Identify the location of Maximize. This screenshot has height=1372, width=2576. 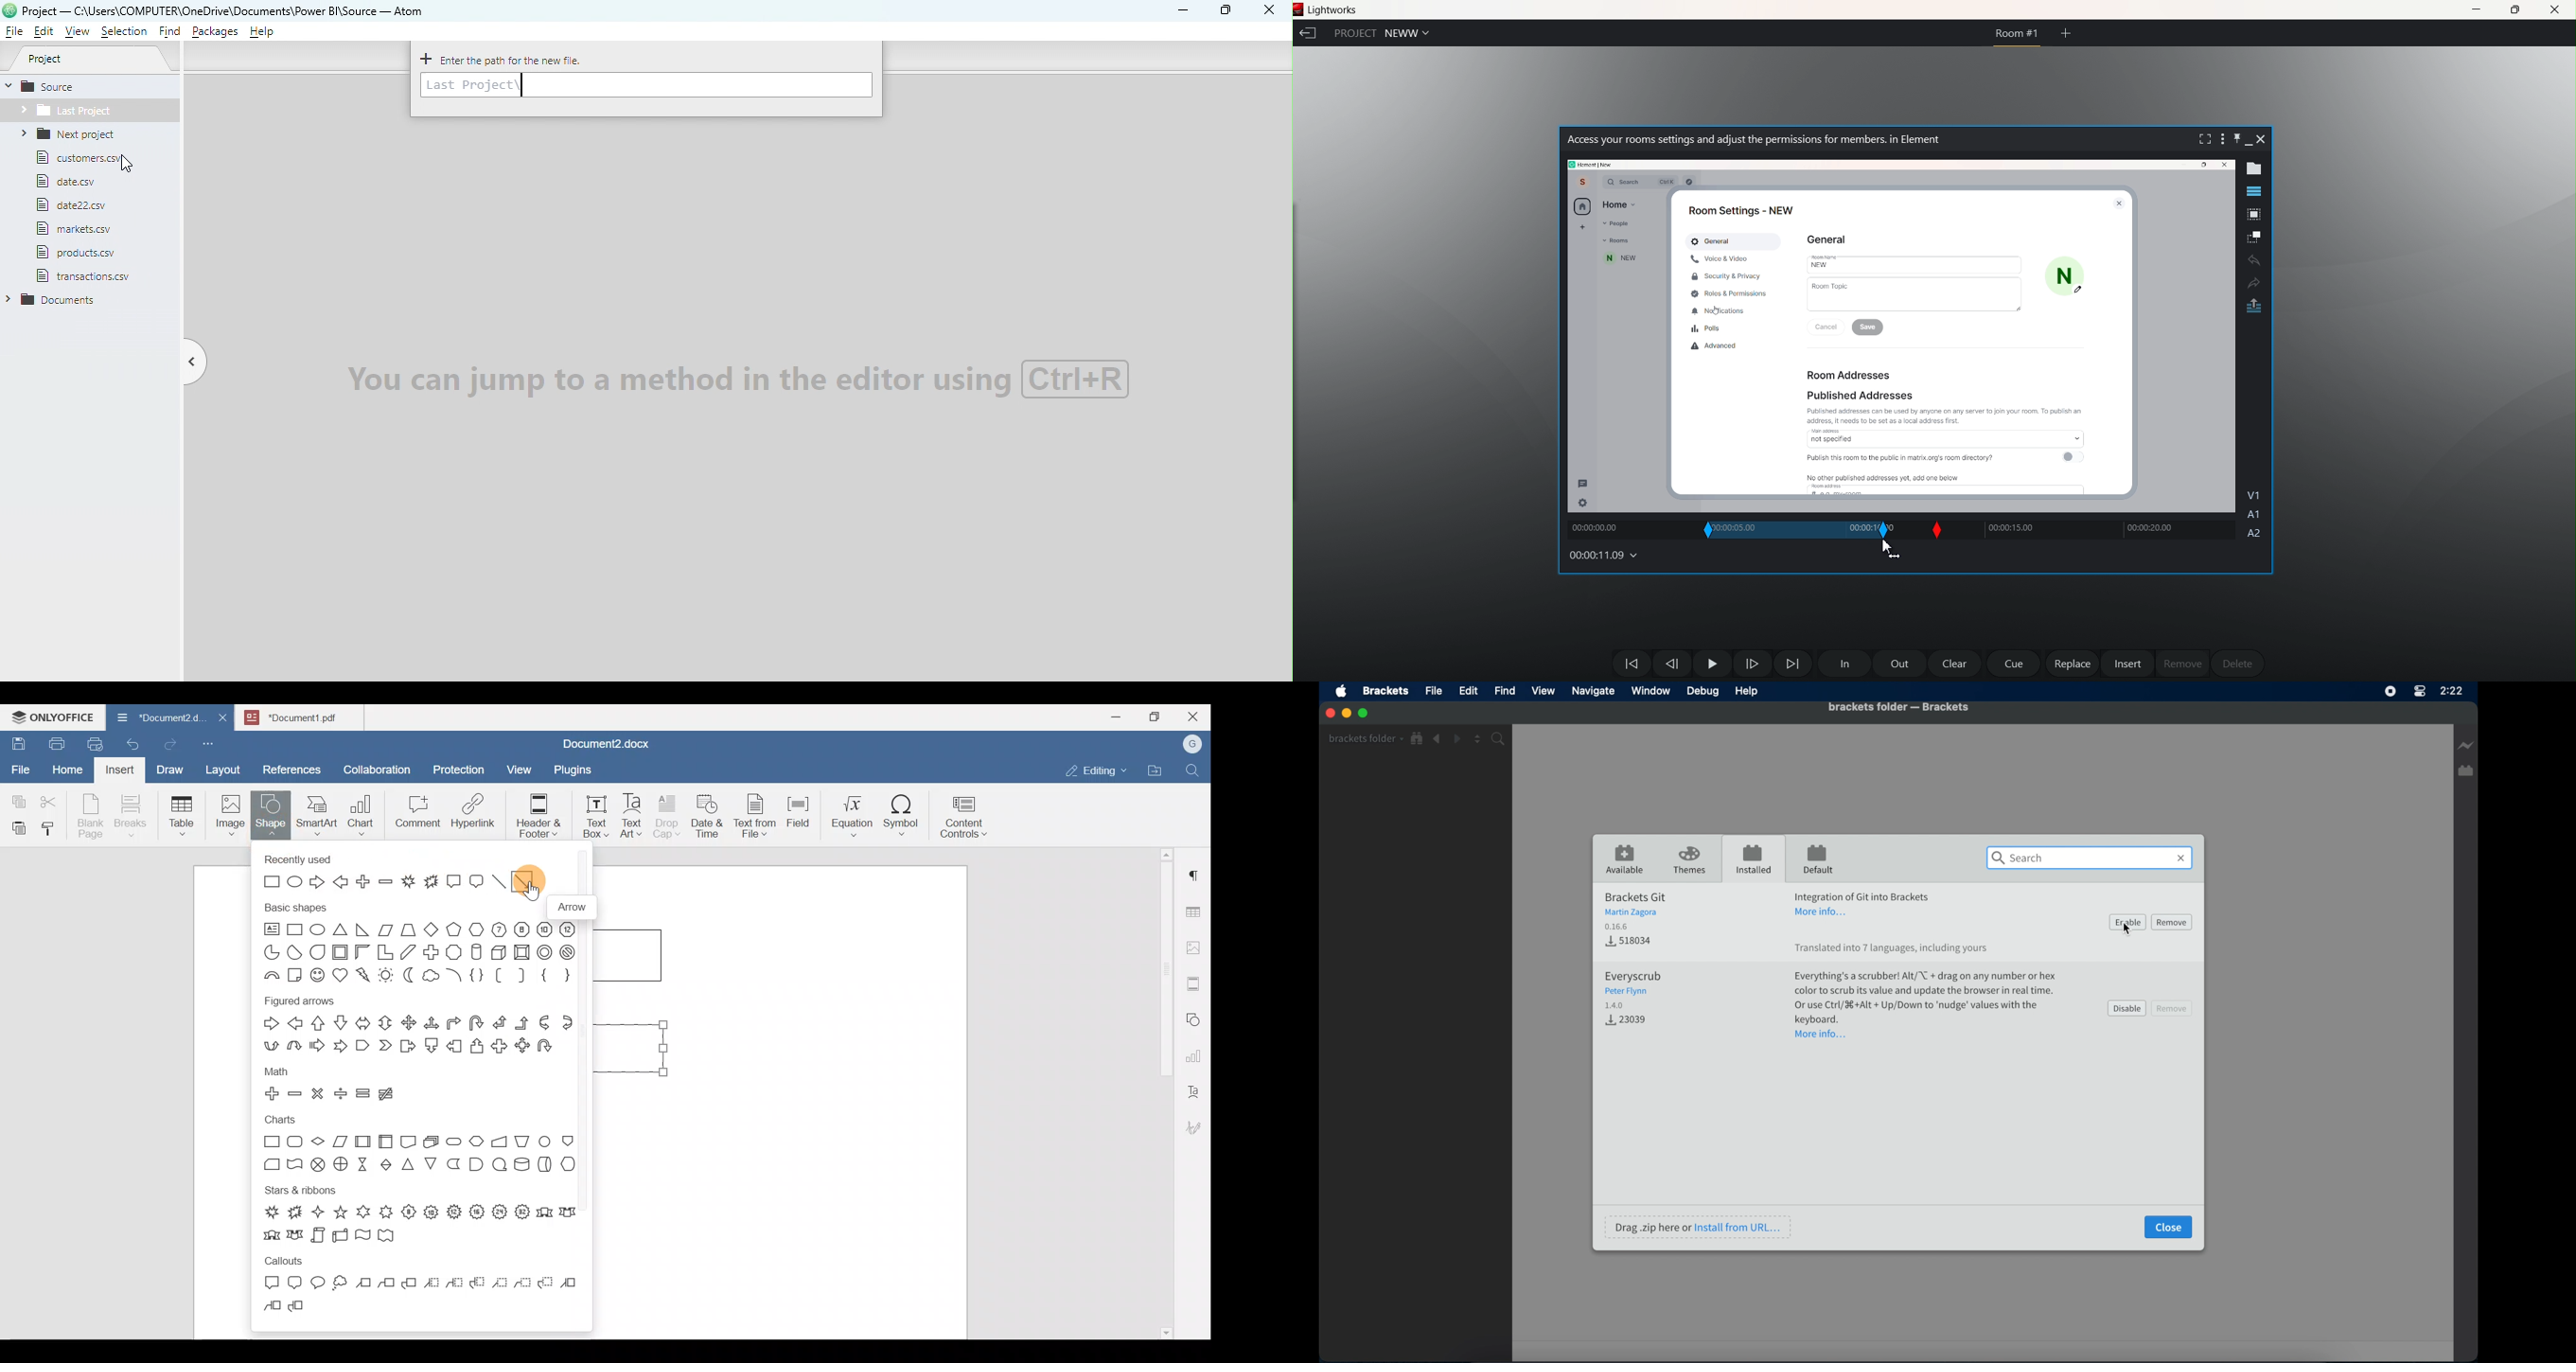
(2201, 166).